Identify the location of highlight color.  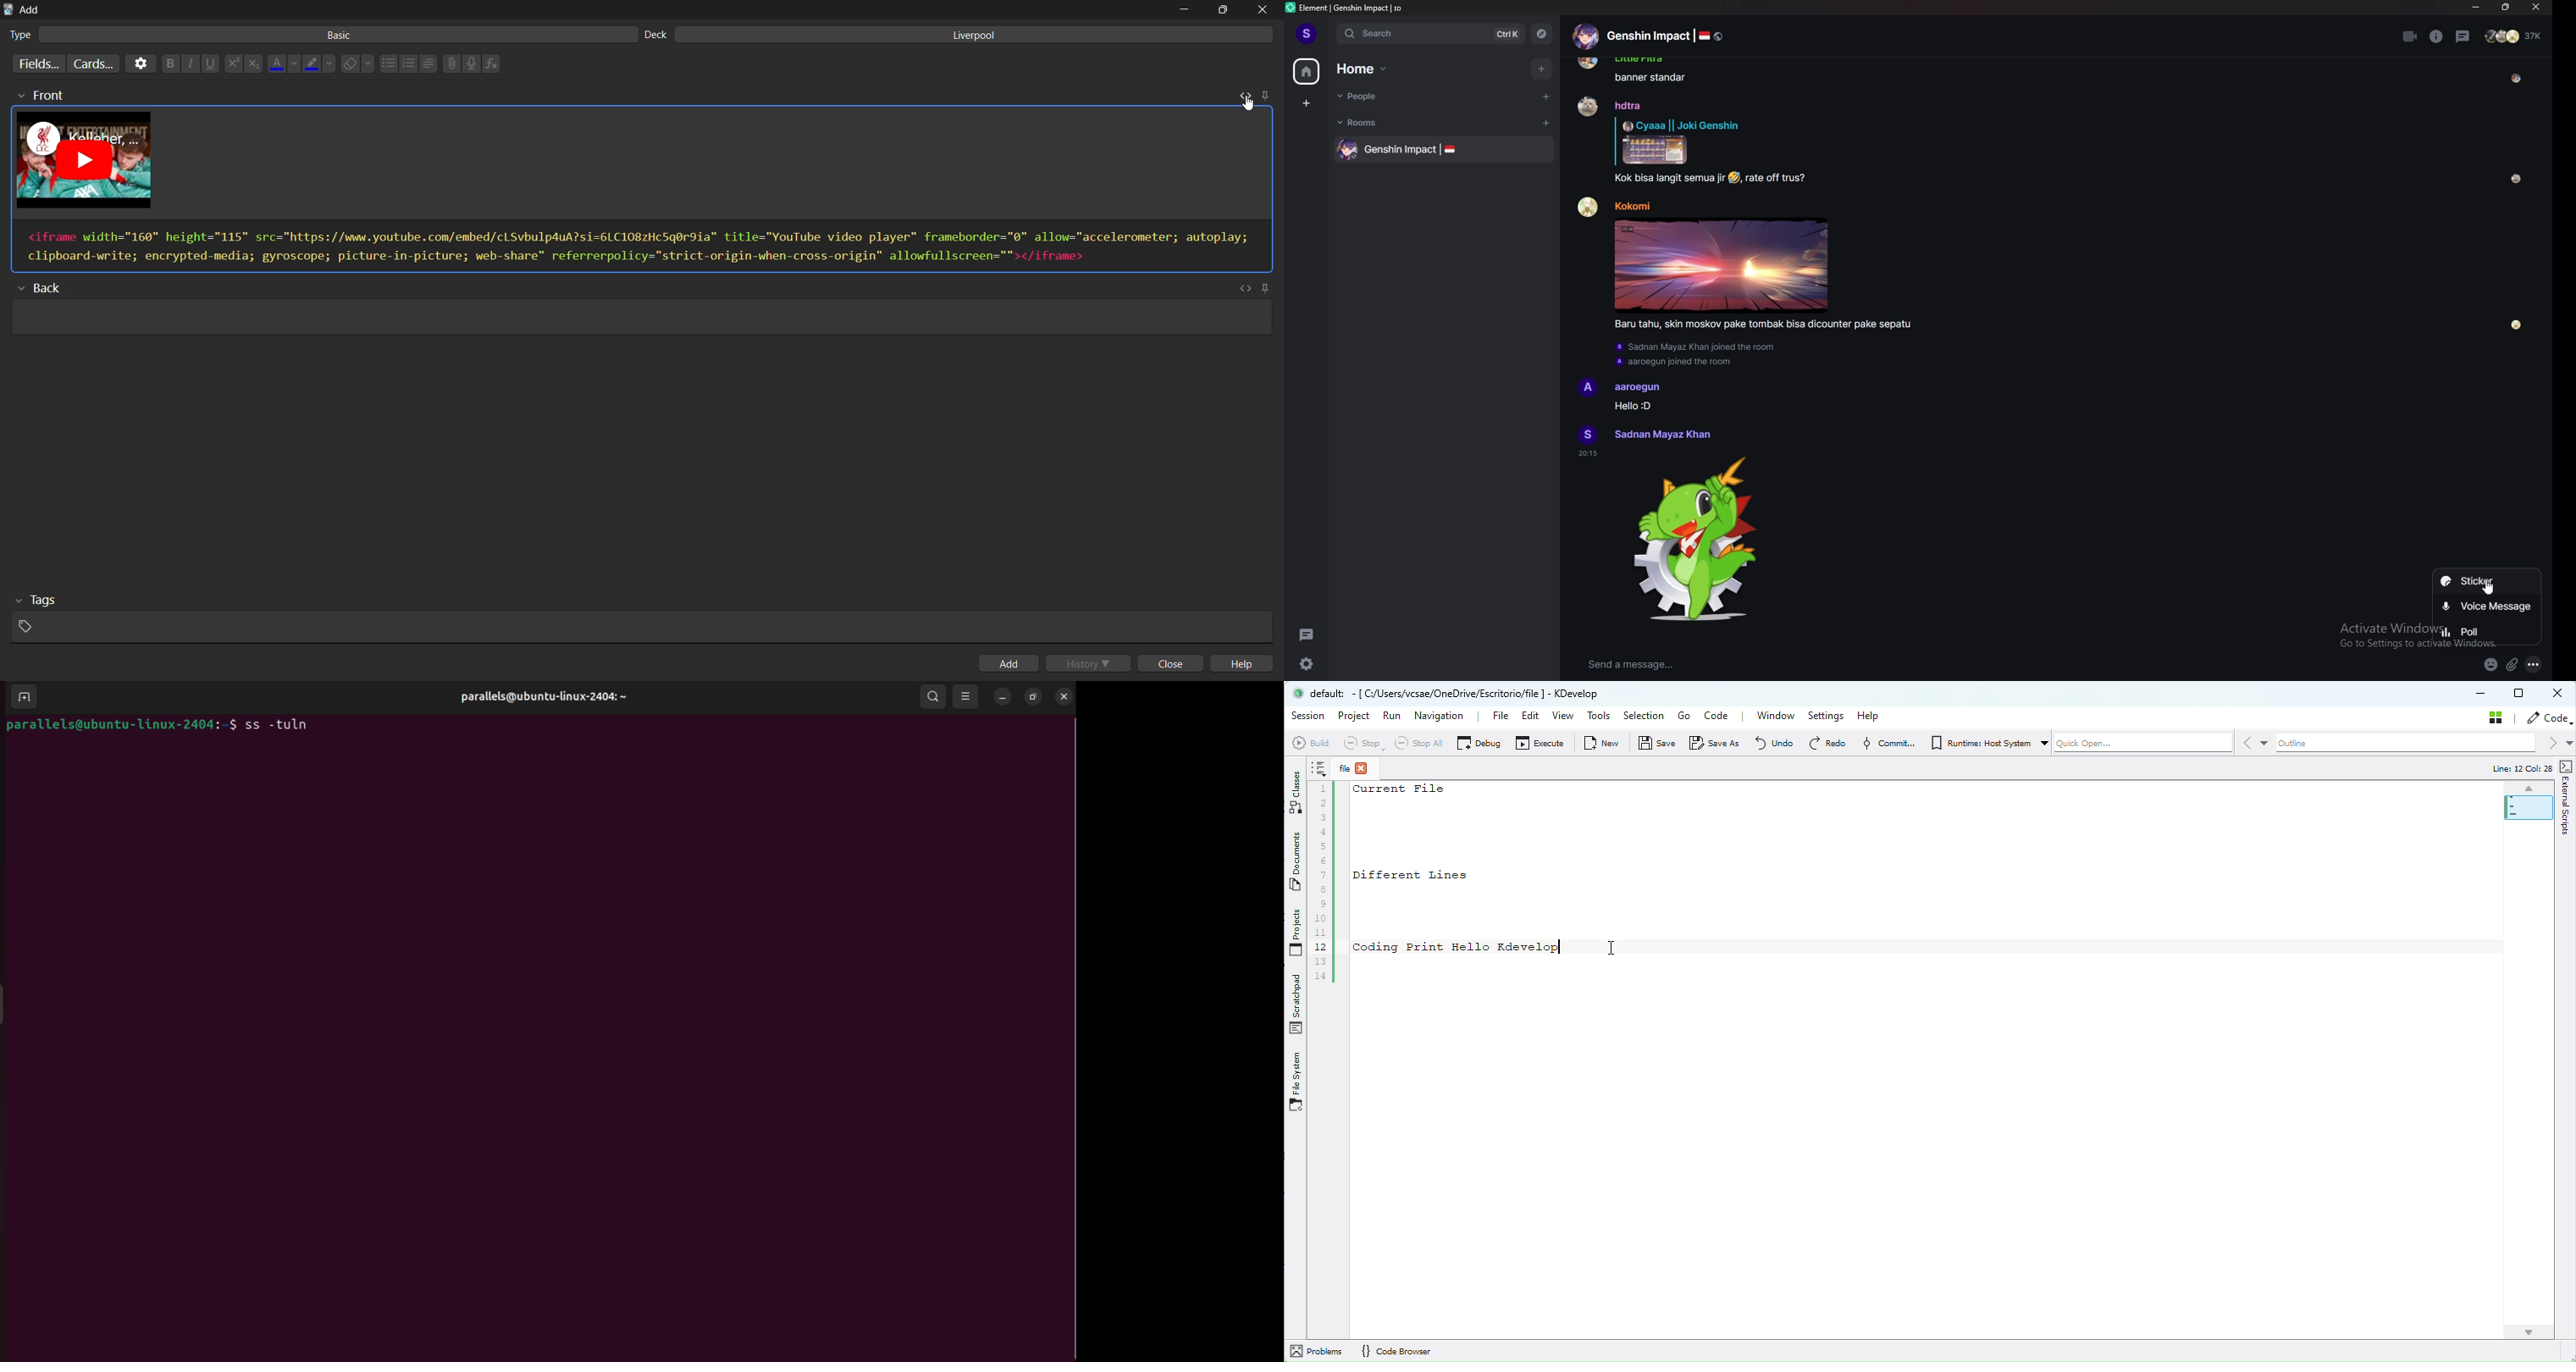
(320, 62).